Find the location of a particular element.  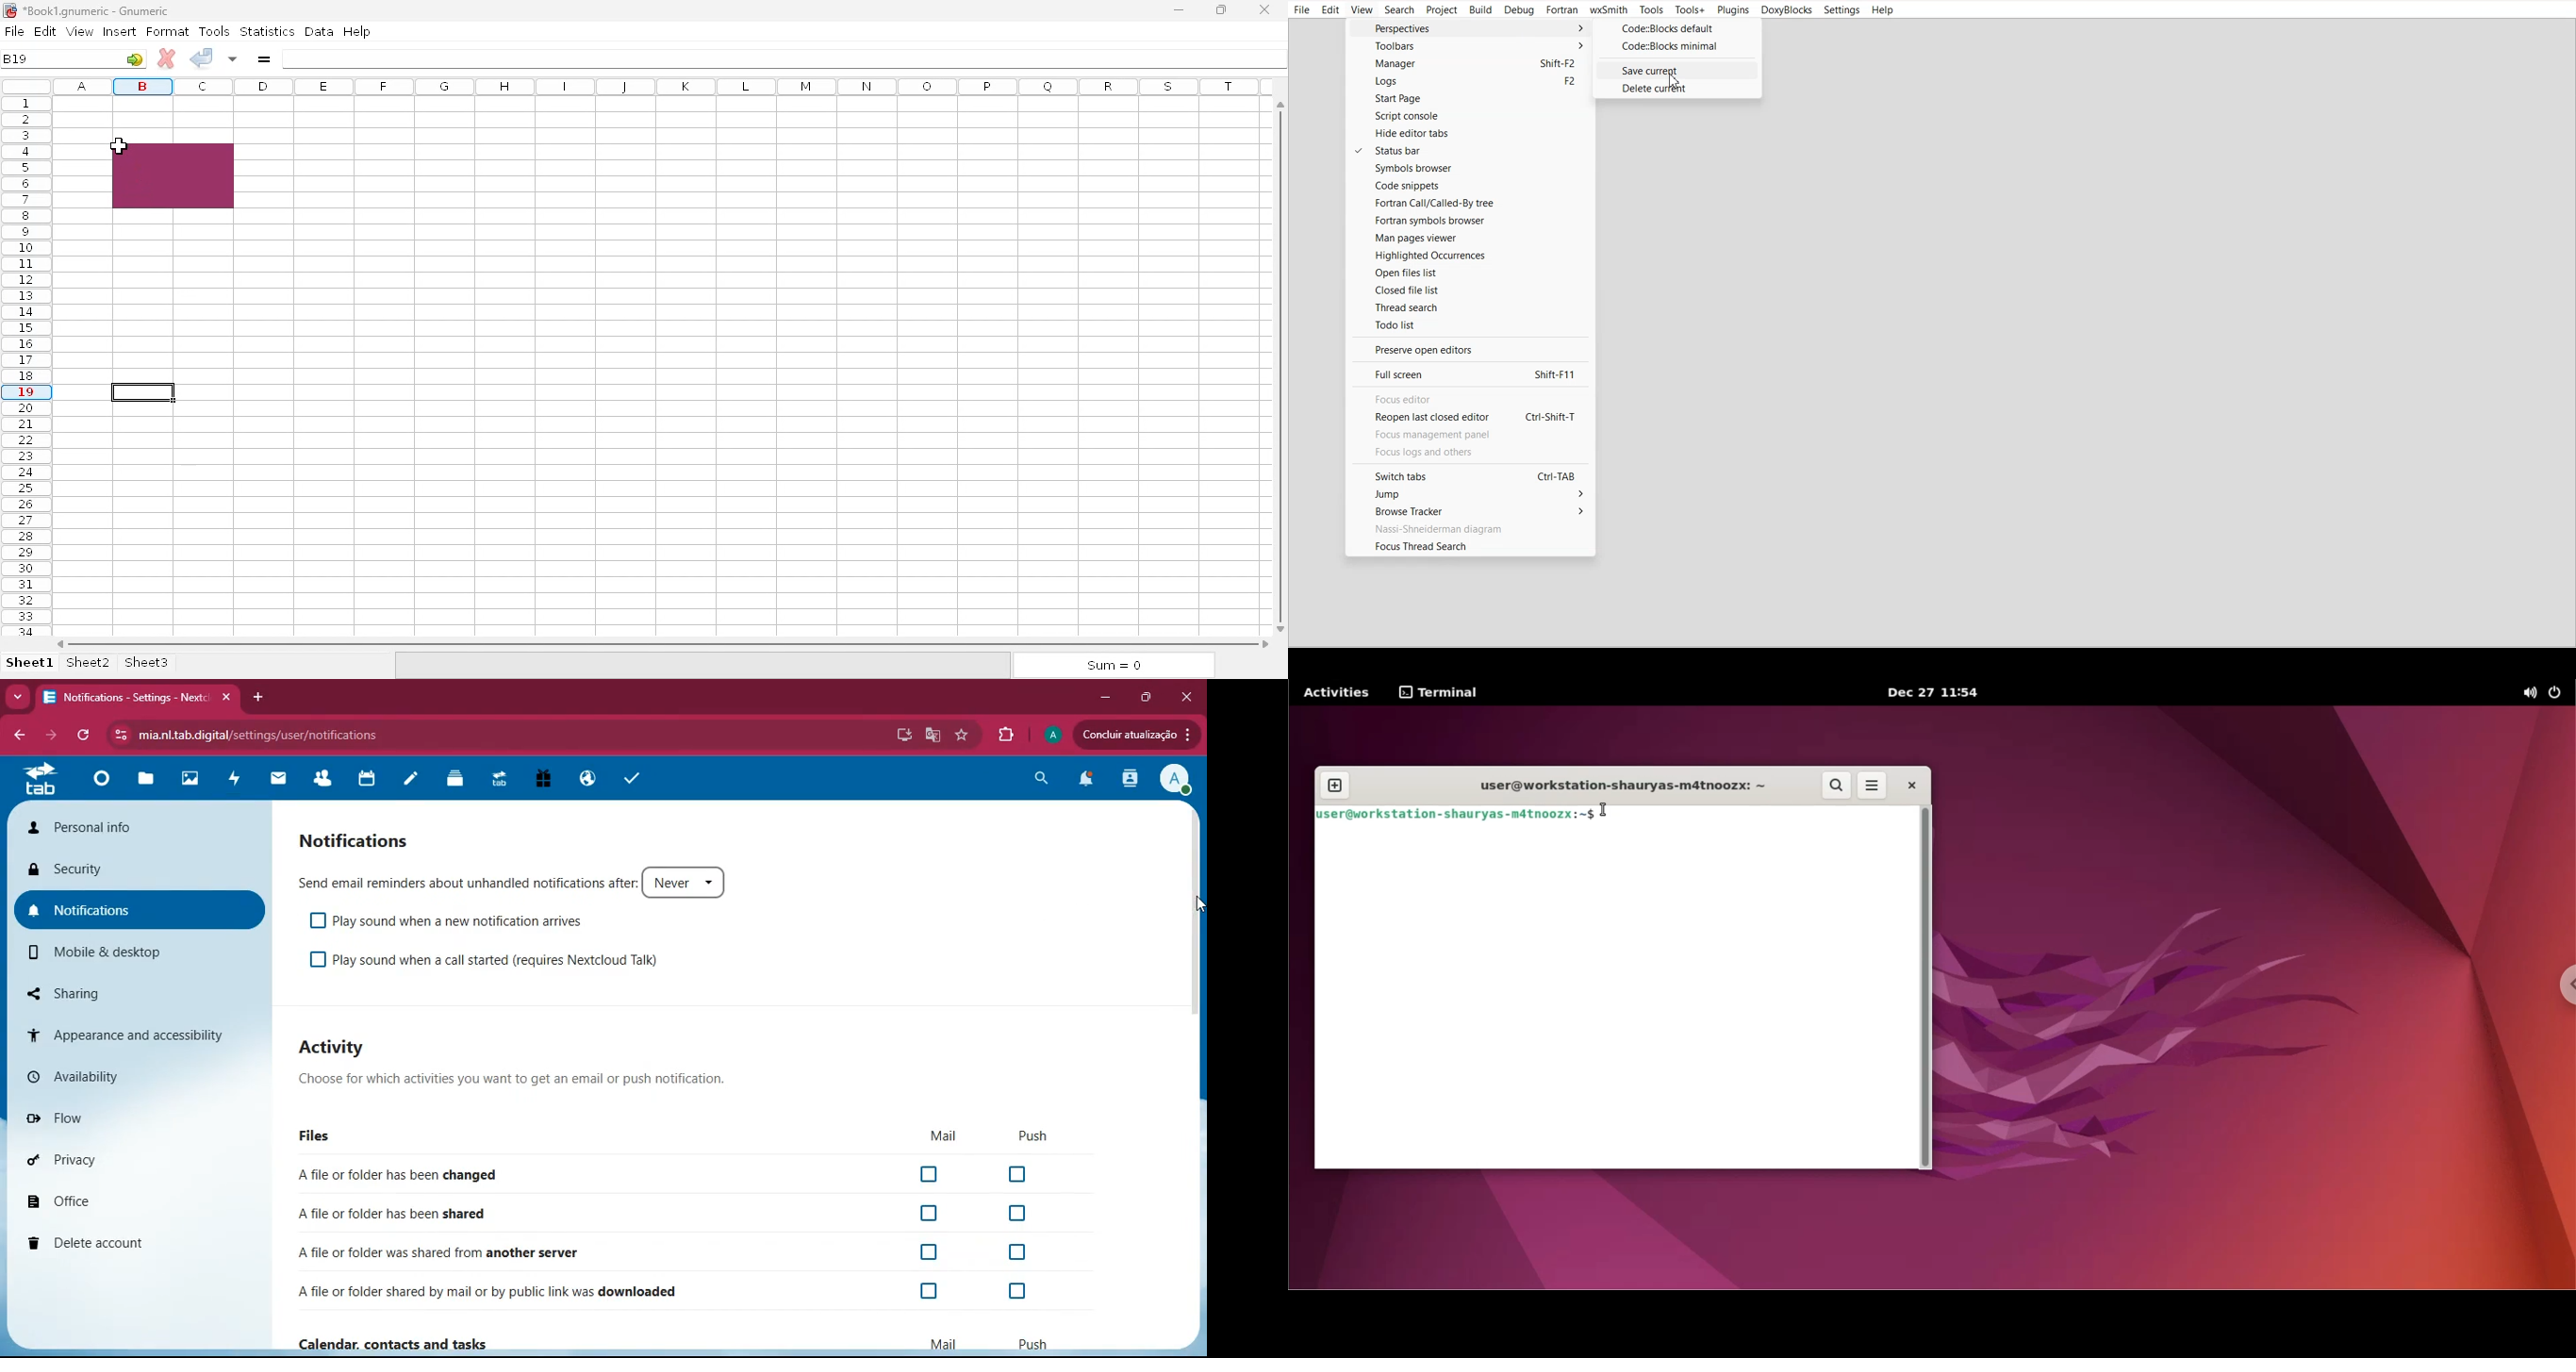

bacj is located at coordinates (18, 737).